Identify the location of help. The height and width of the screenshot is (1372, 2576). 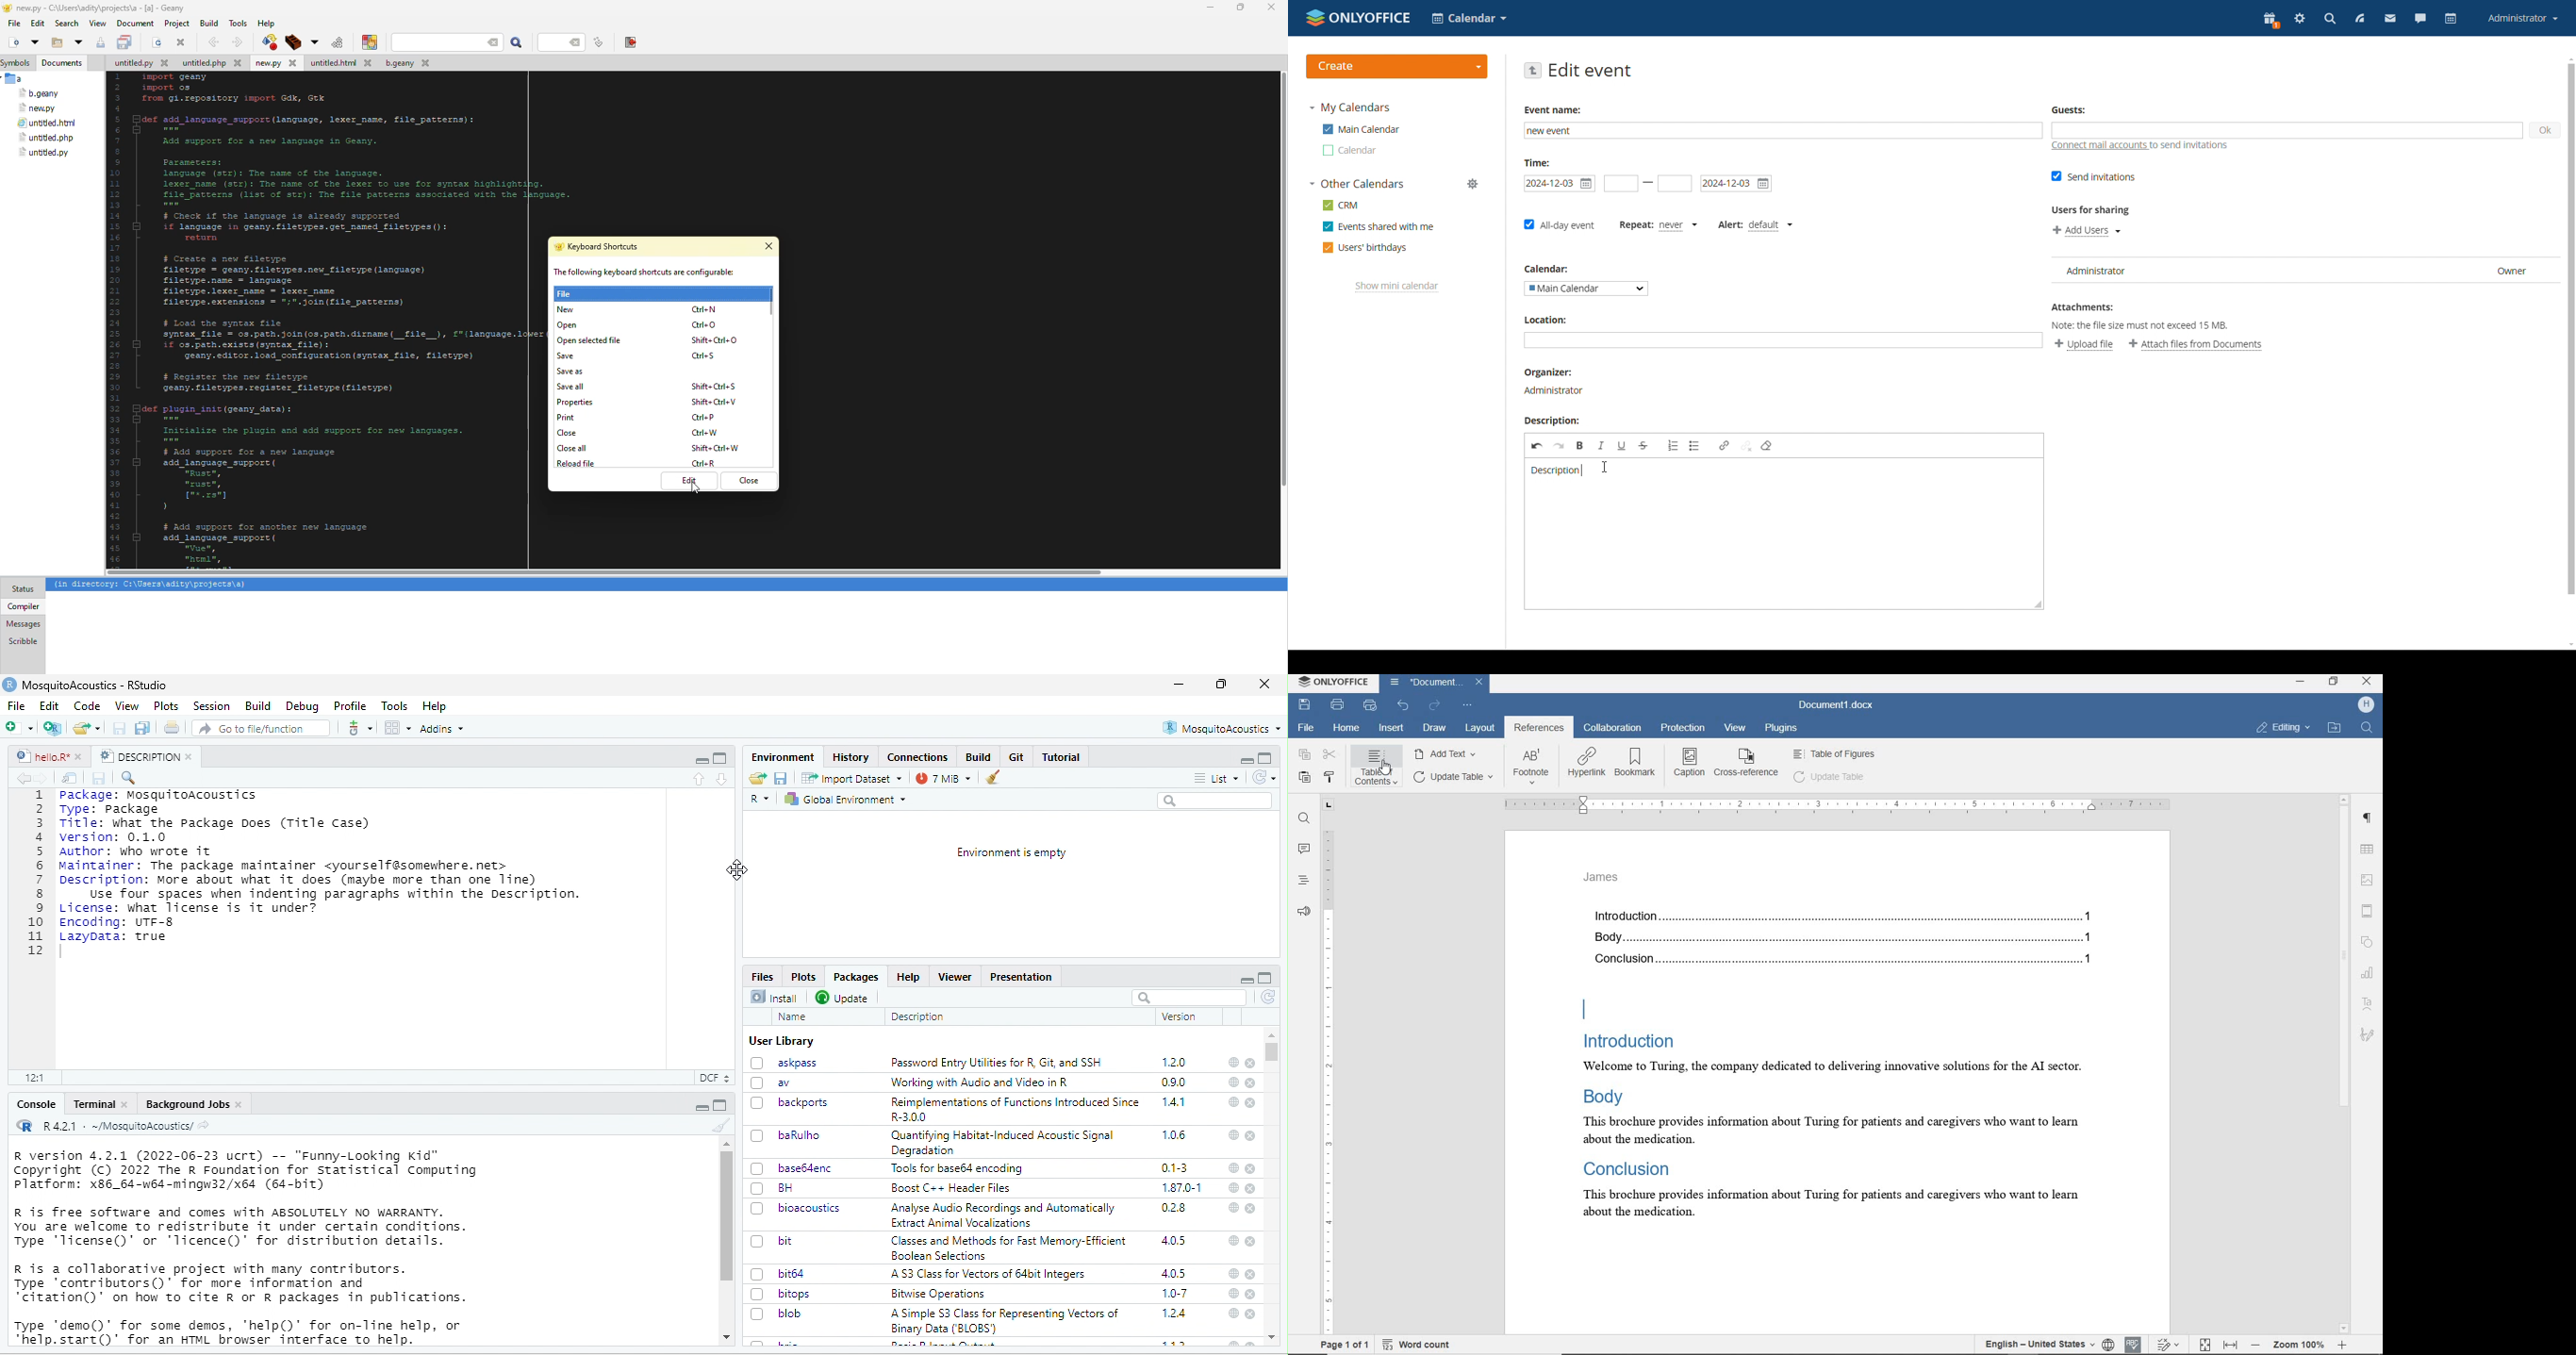
(1232, 1186).